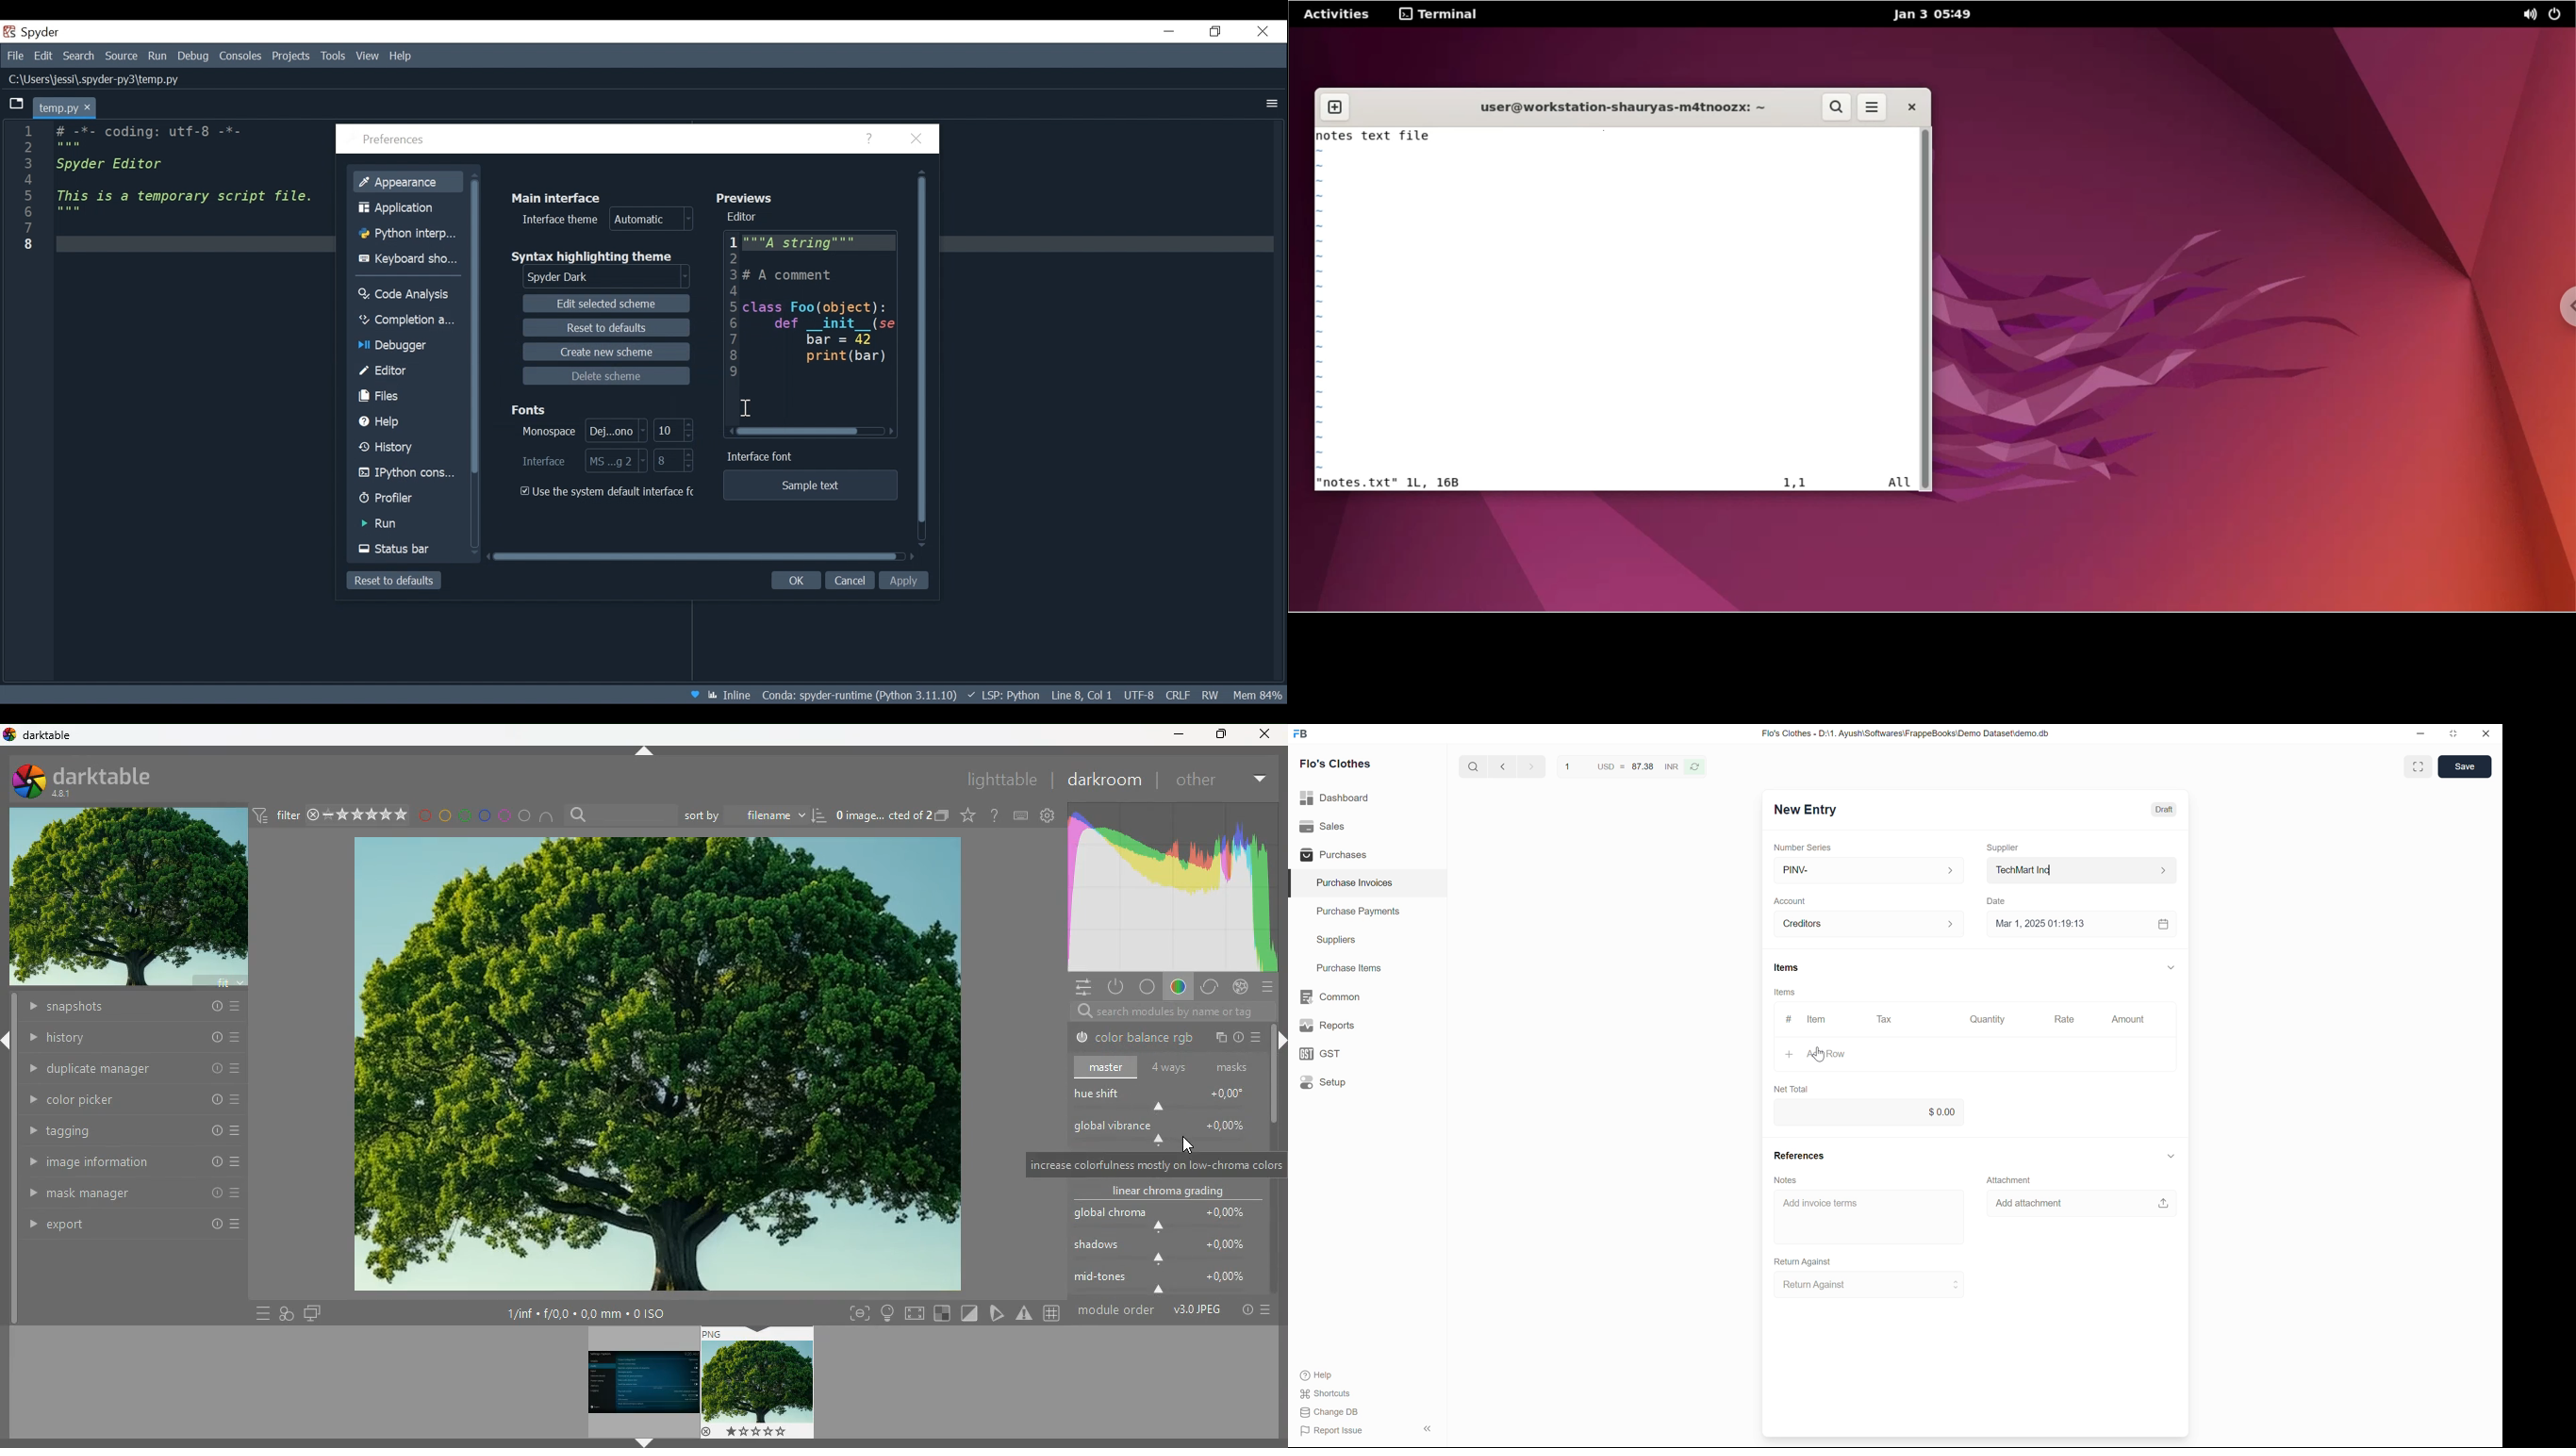 Image resolution: width=2576 pixels, height=1456 pixels. I want to click on Debugger, so click(406, 347).